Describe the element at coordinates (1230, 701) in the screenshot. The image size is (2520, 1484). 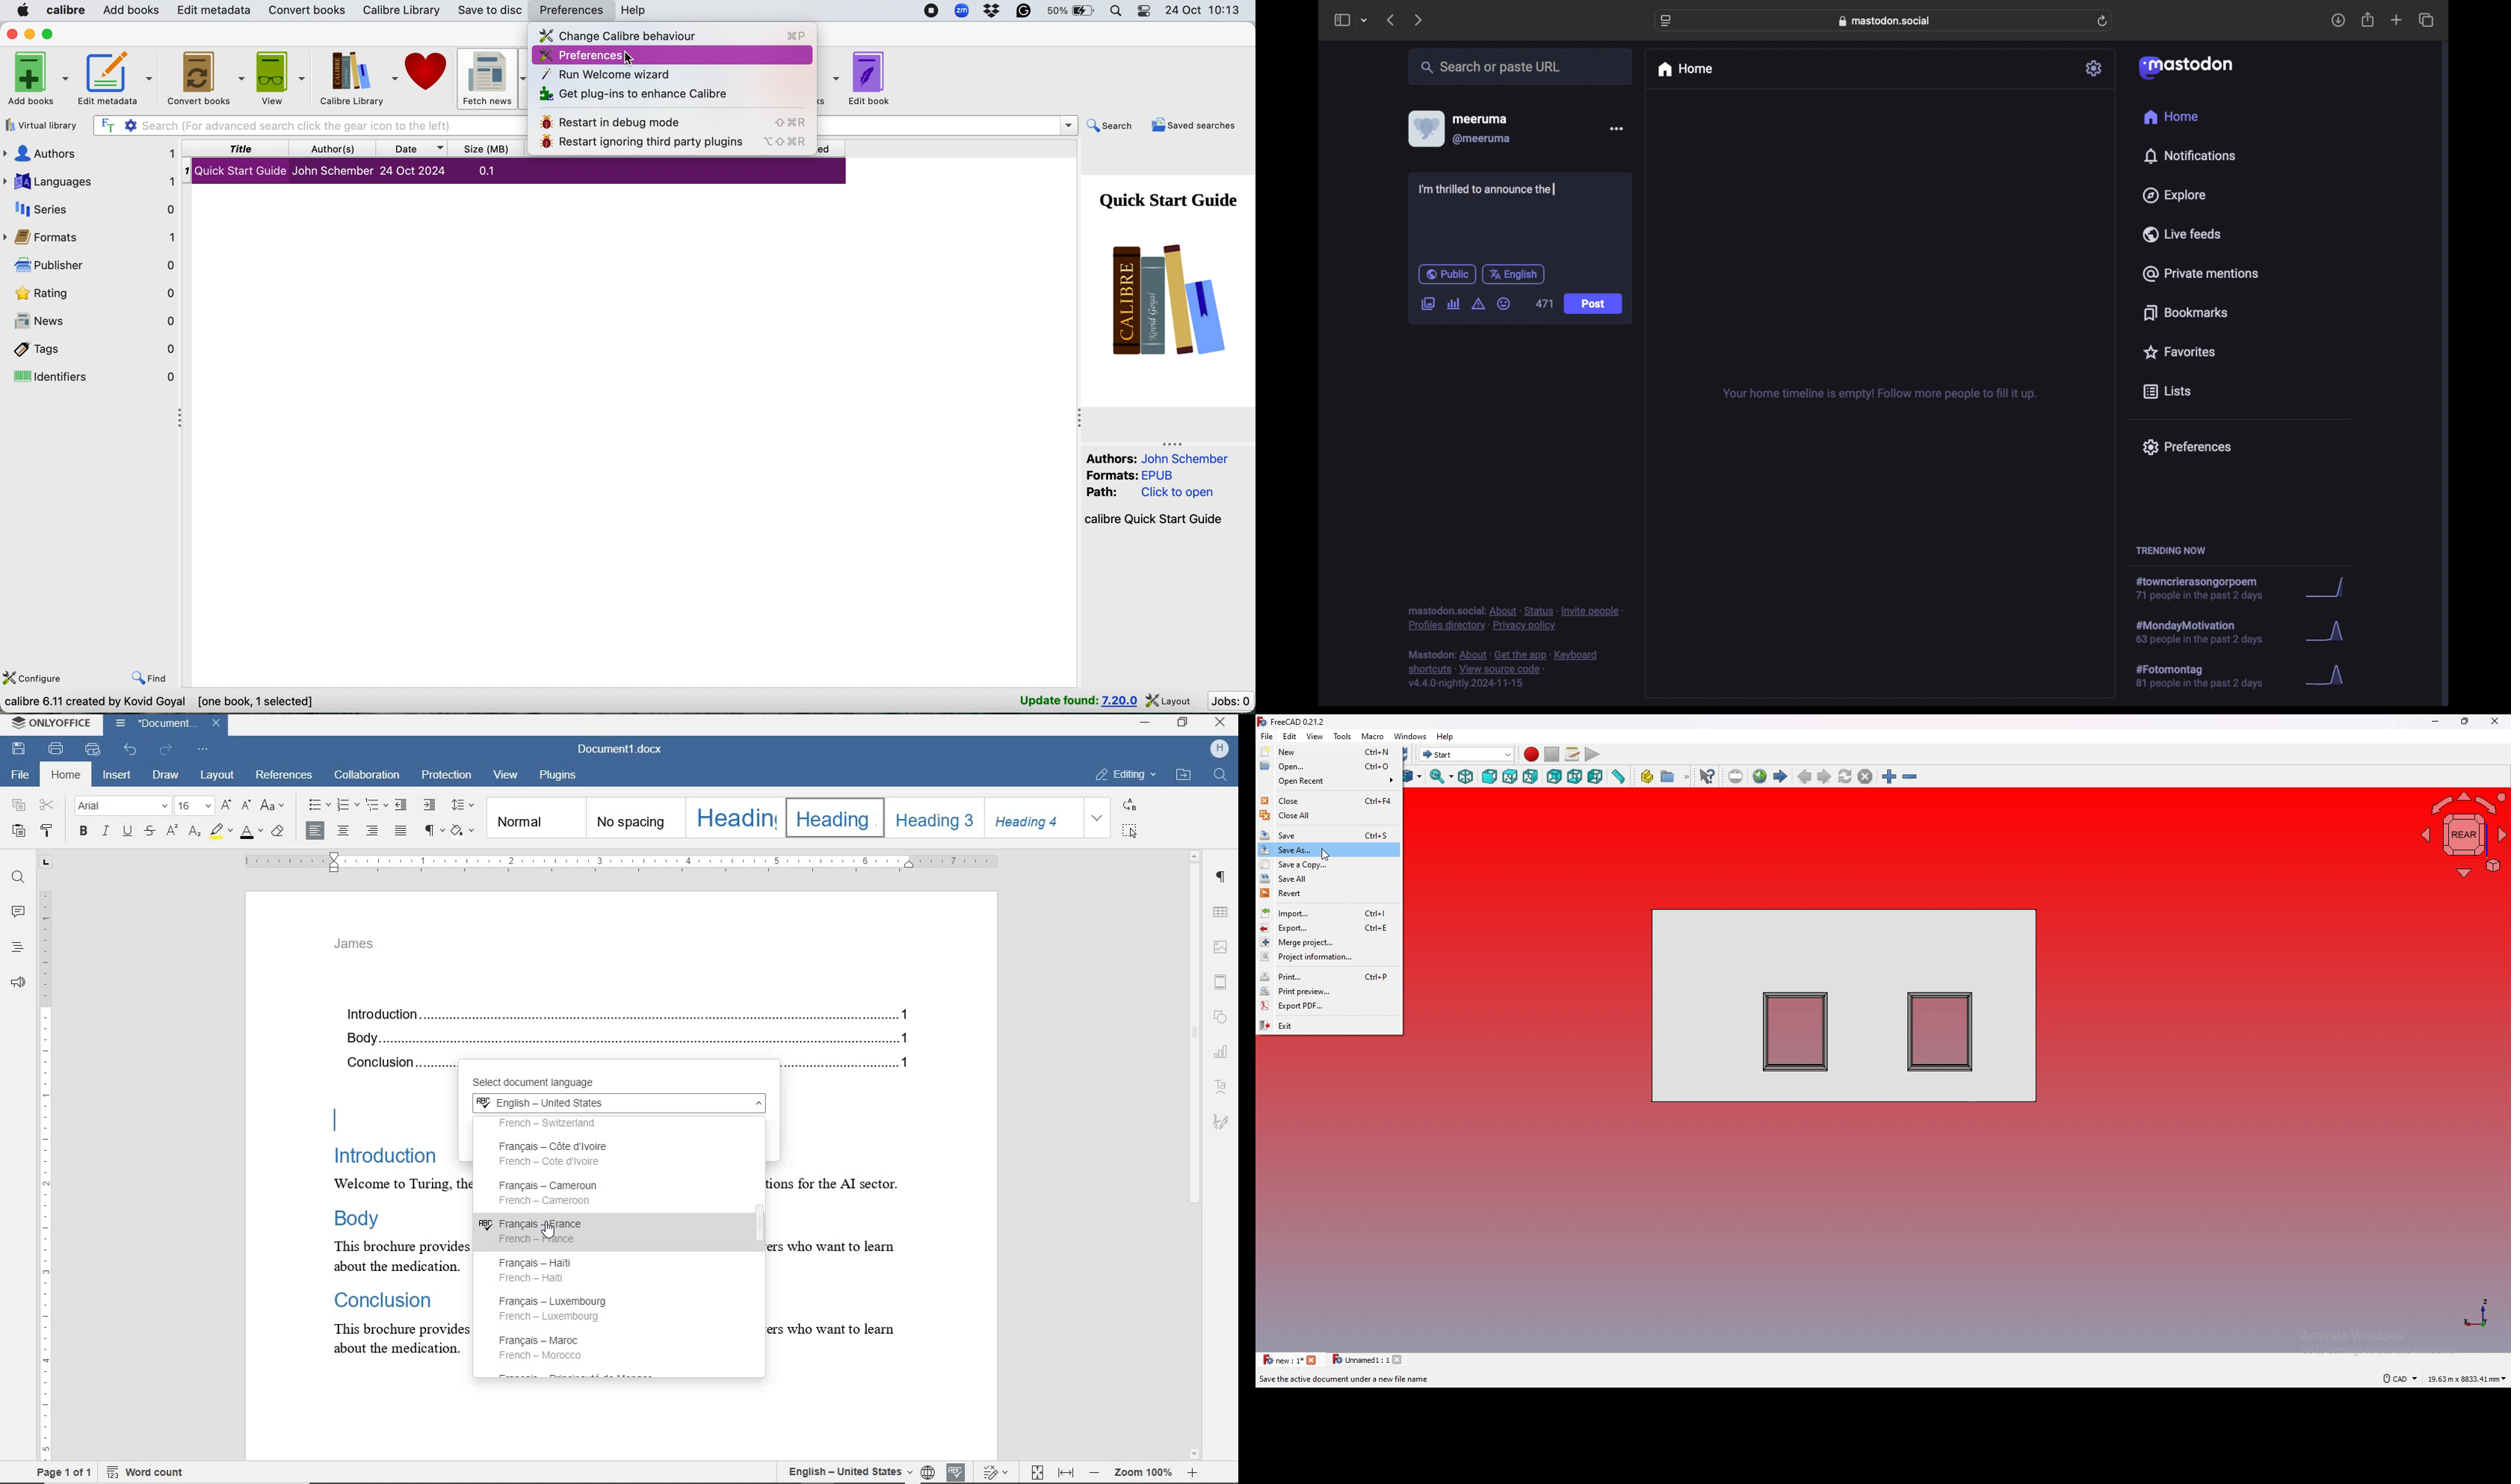
I see `jobs : 0` at that location.